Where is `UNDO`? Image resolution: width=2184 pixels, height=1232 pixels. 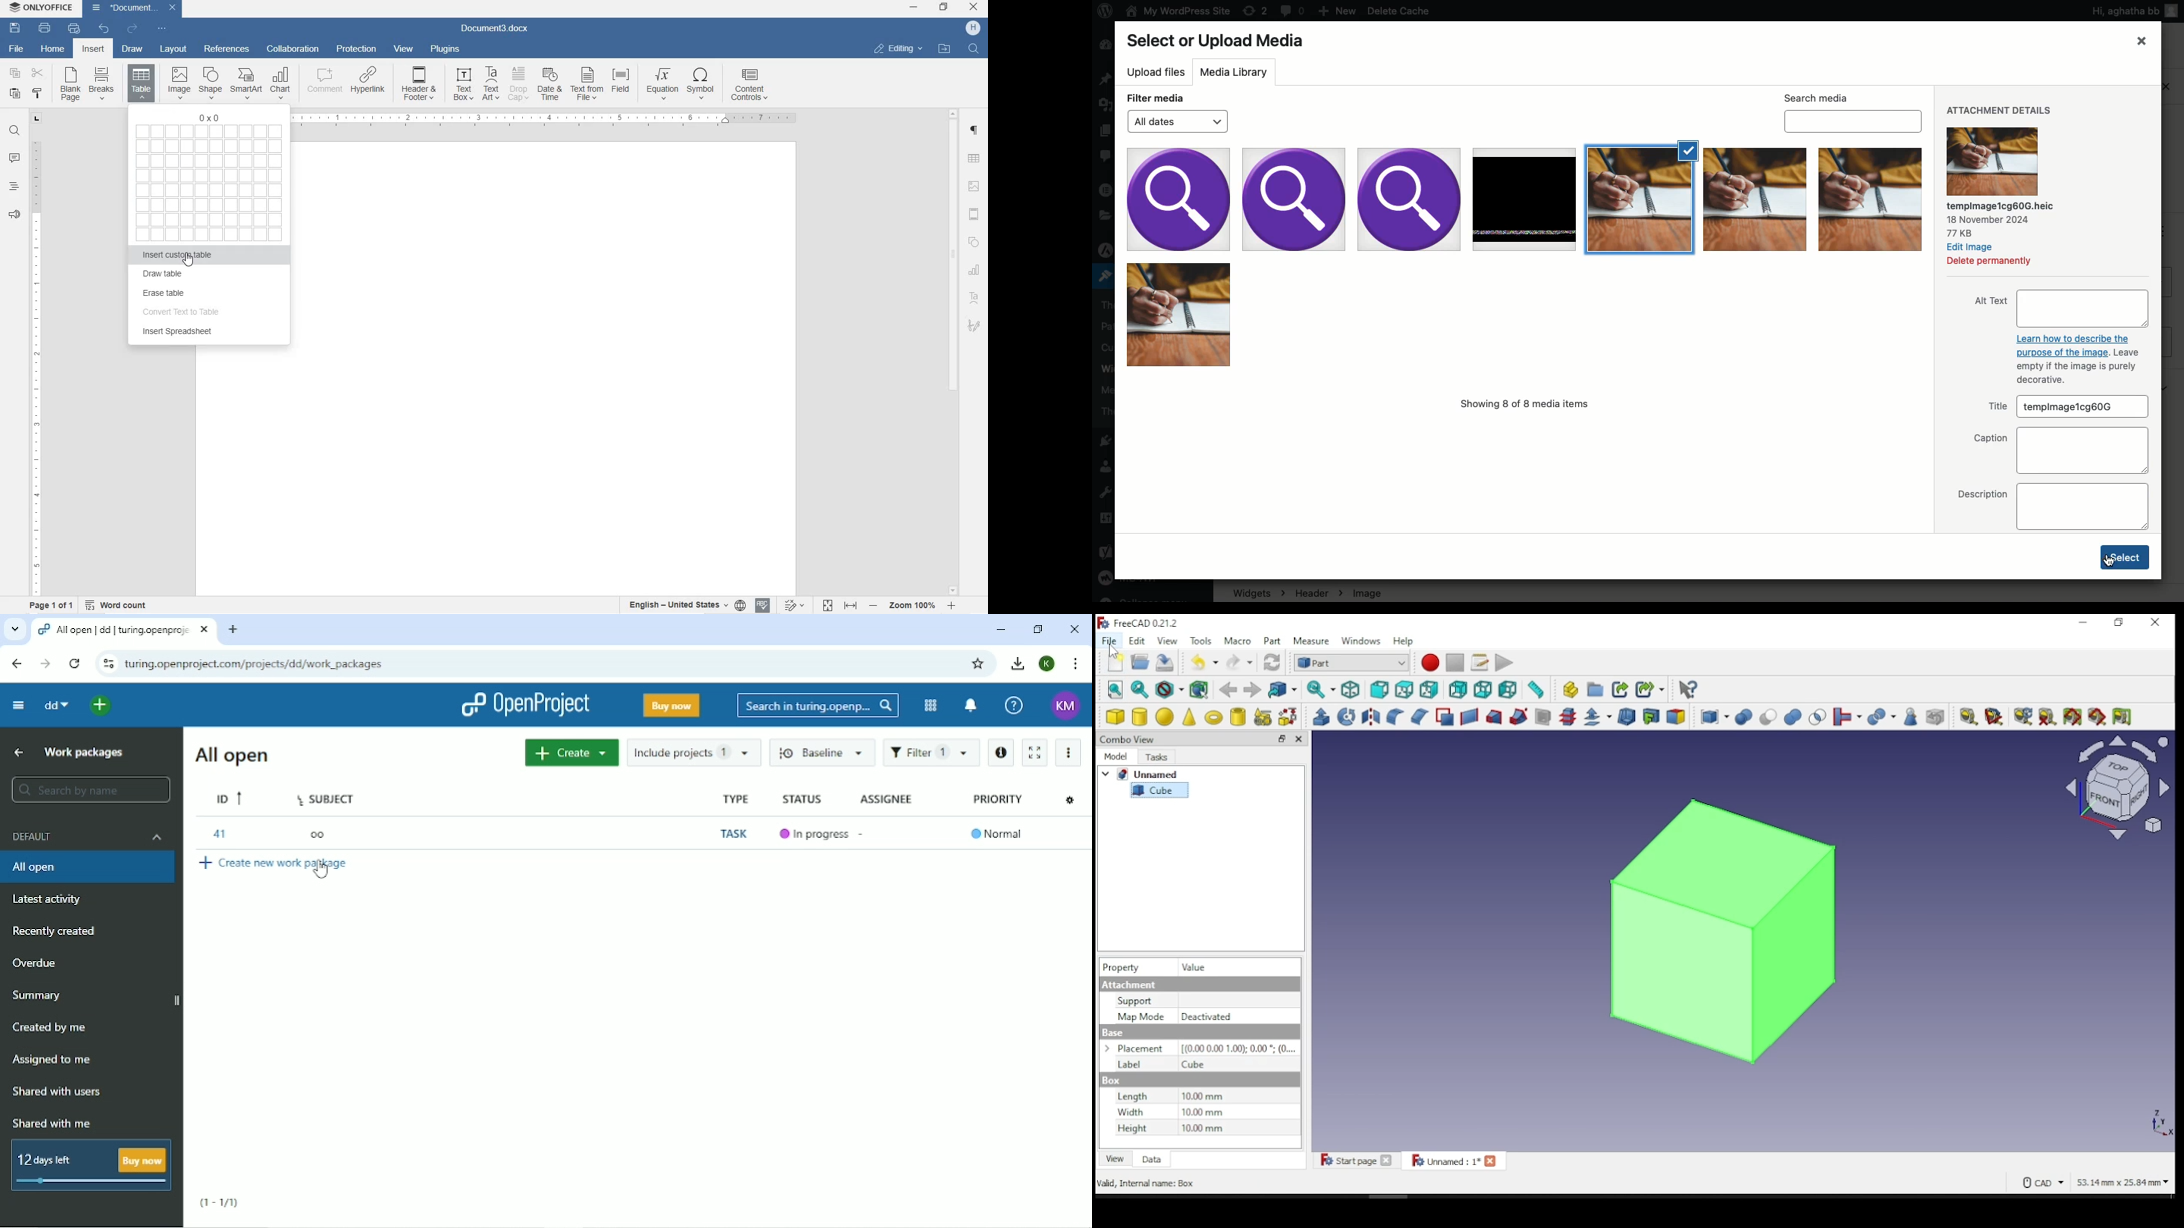 UNDO is located at coordinates (104, 29).